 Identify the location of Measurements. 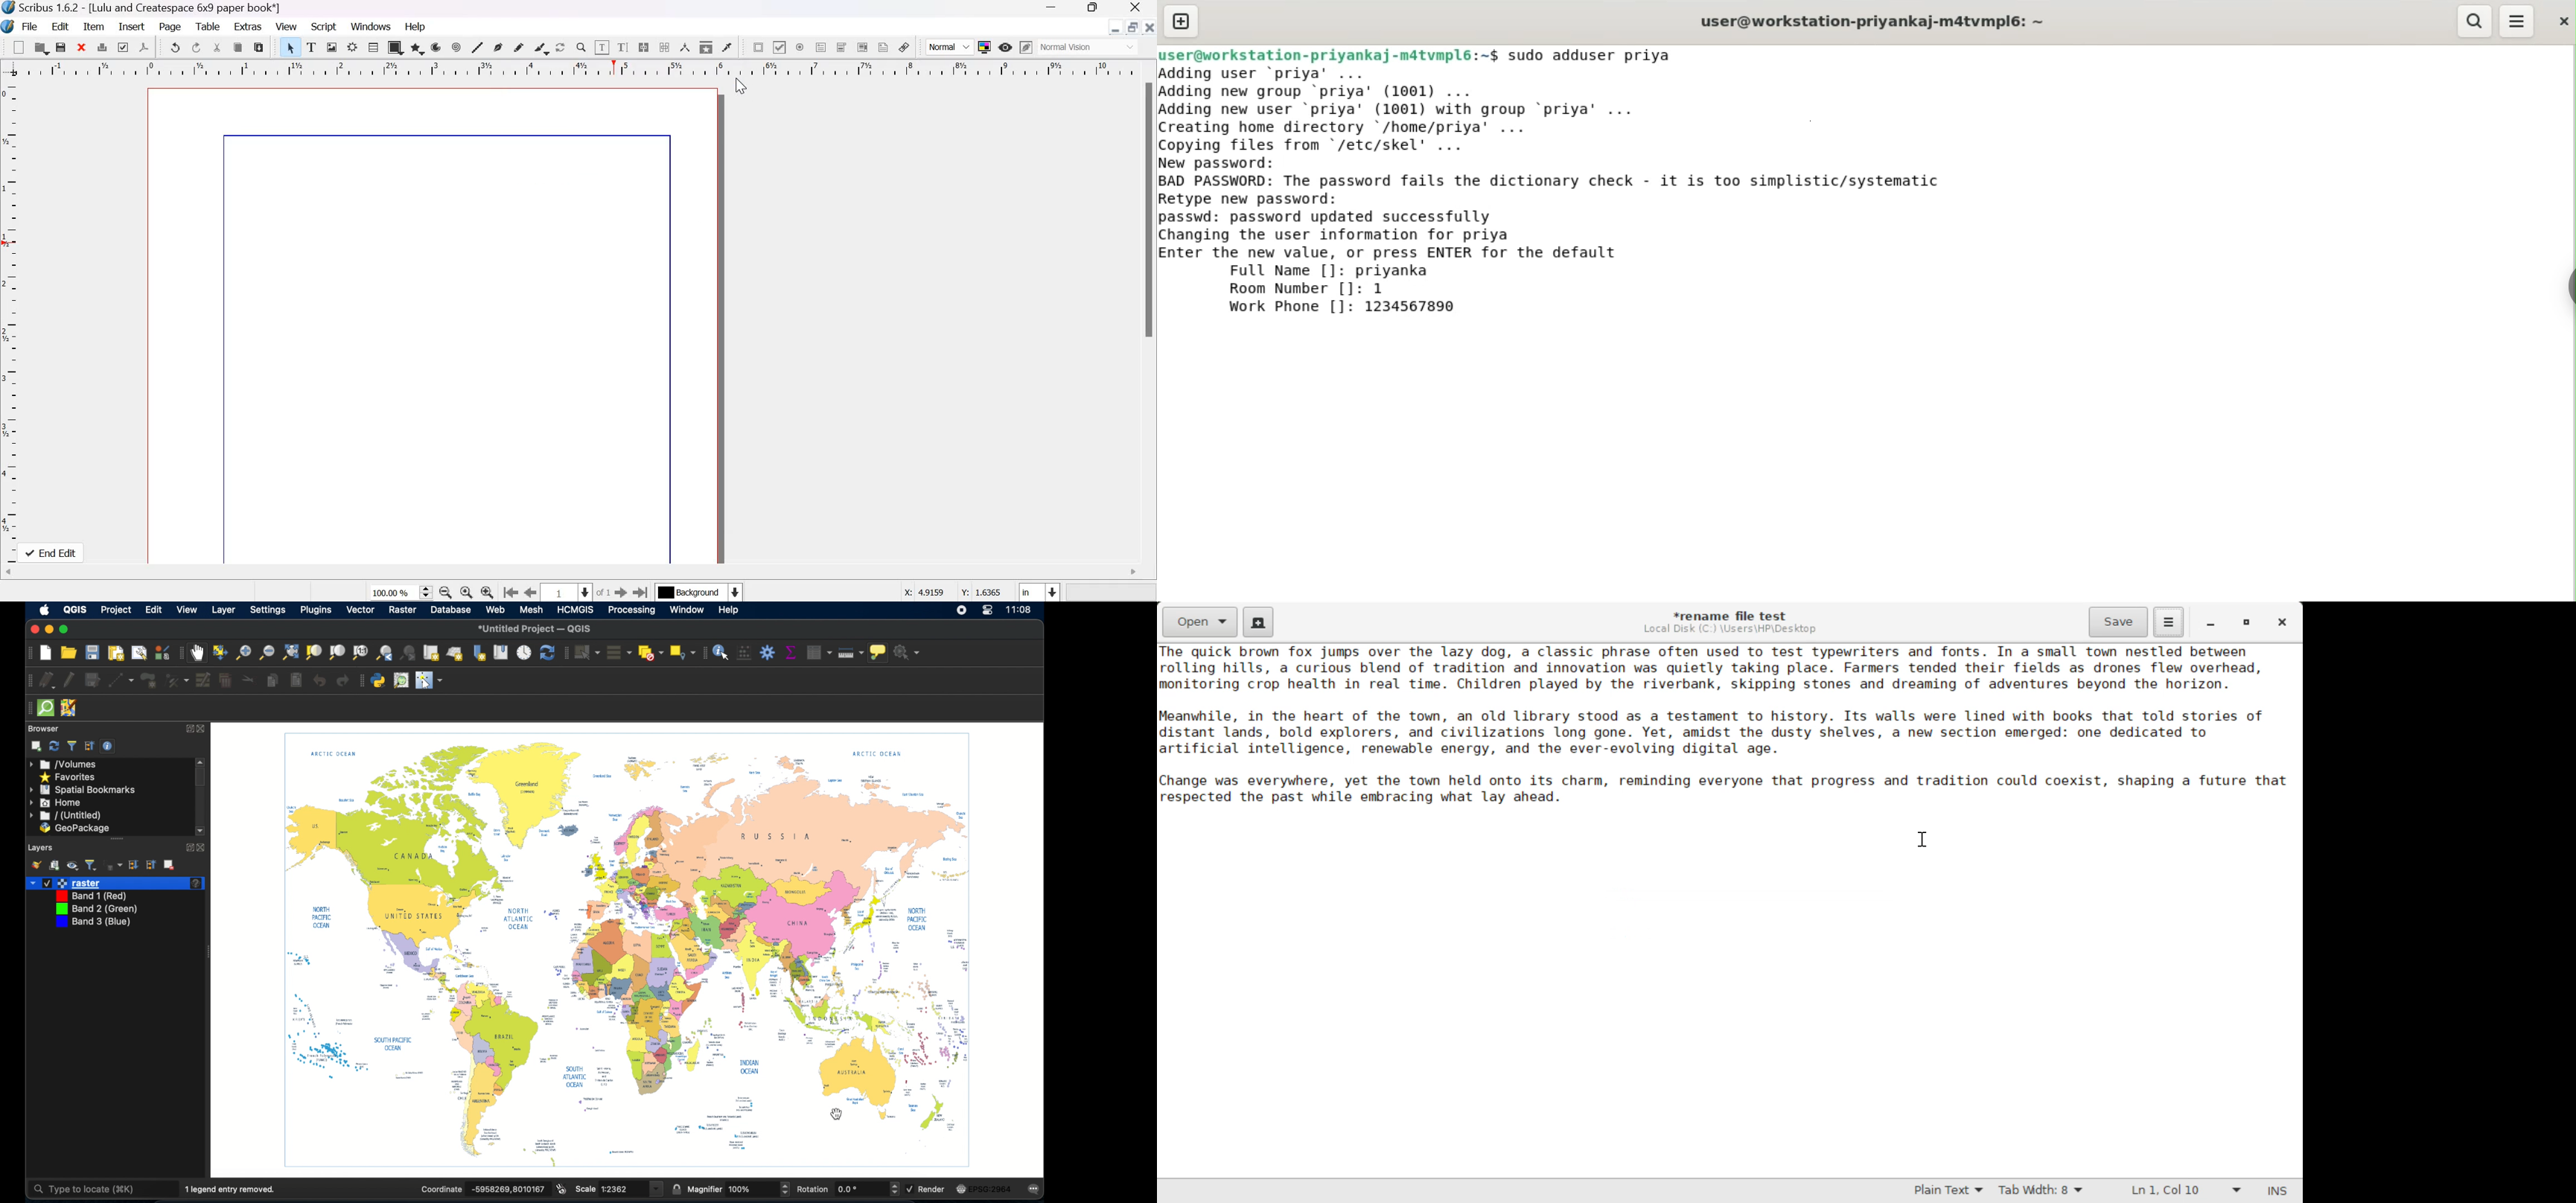
(685, 48).